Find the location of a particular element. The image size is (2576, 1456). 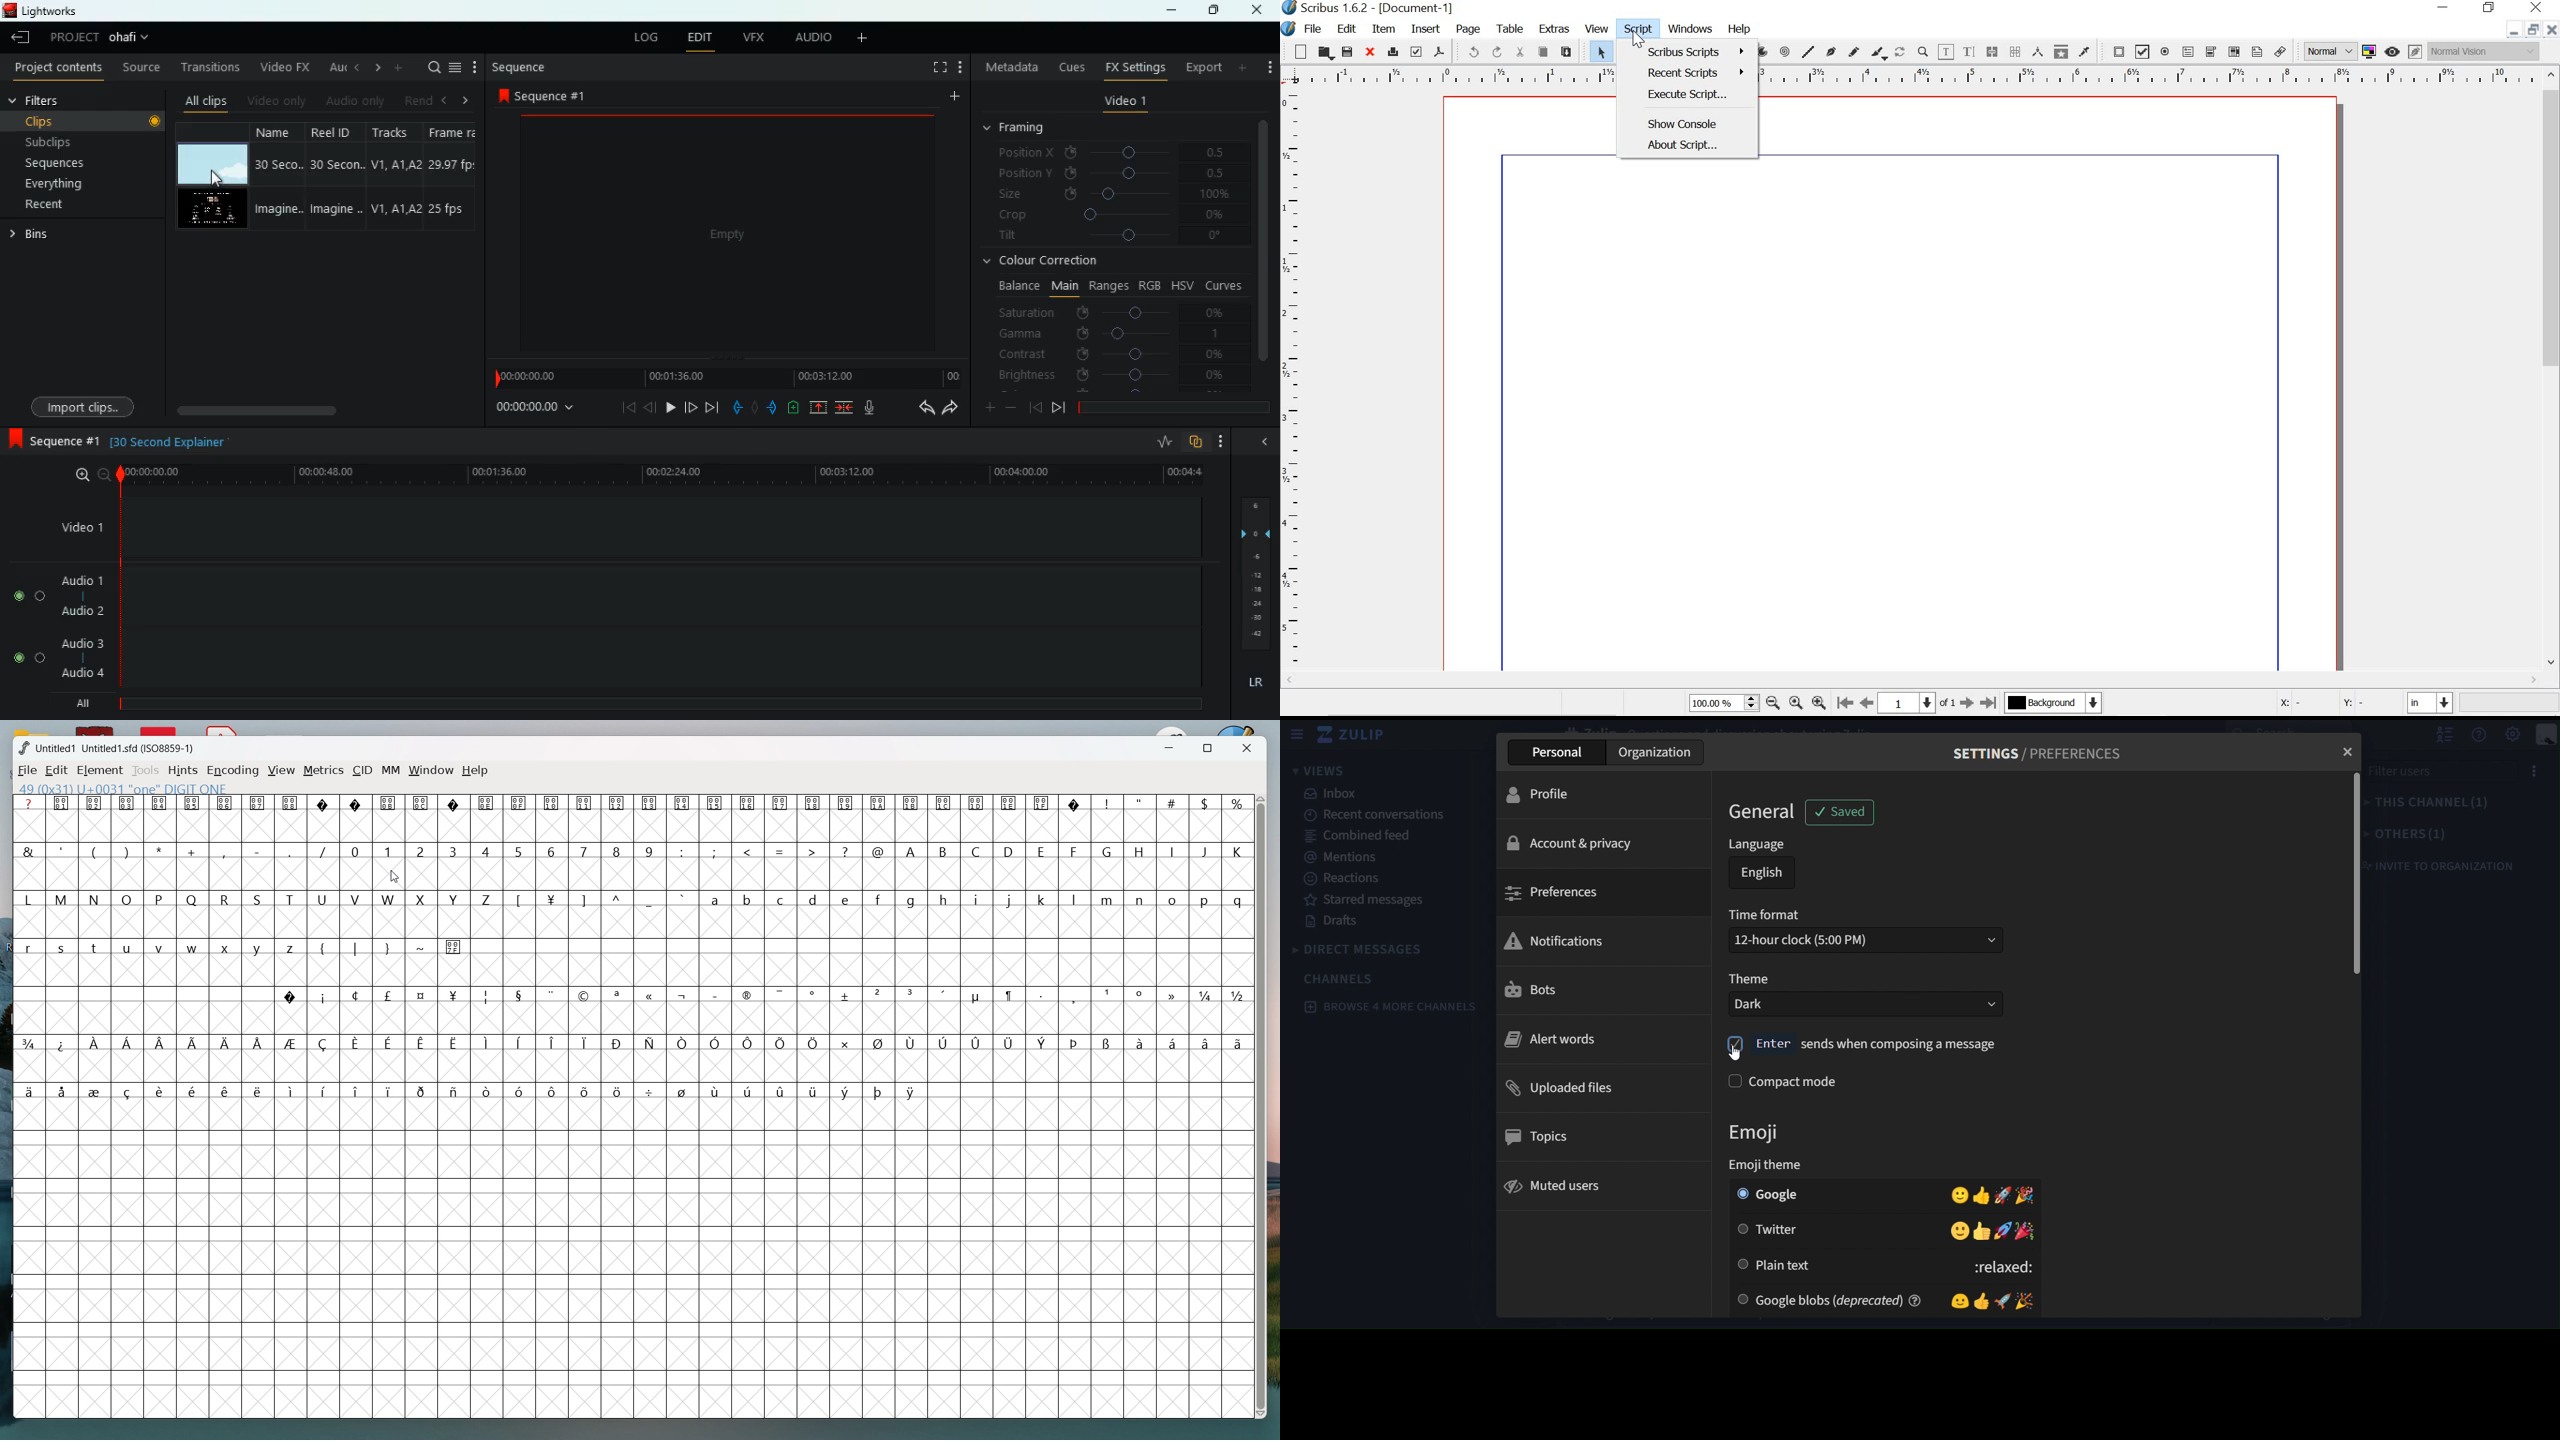

Cursor is located at coordinates (1738, 1053).